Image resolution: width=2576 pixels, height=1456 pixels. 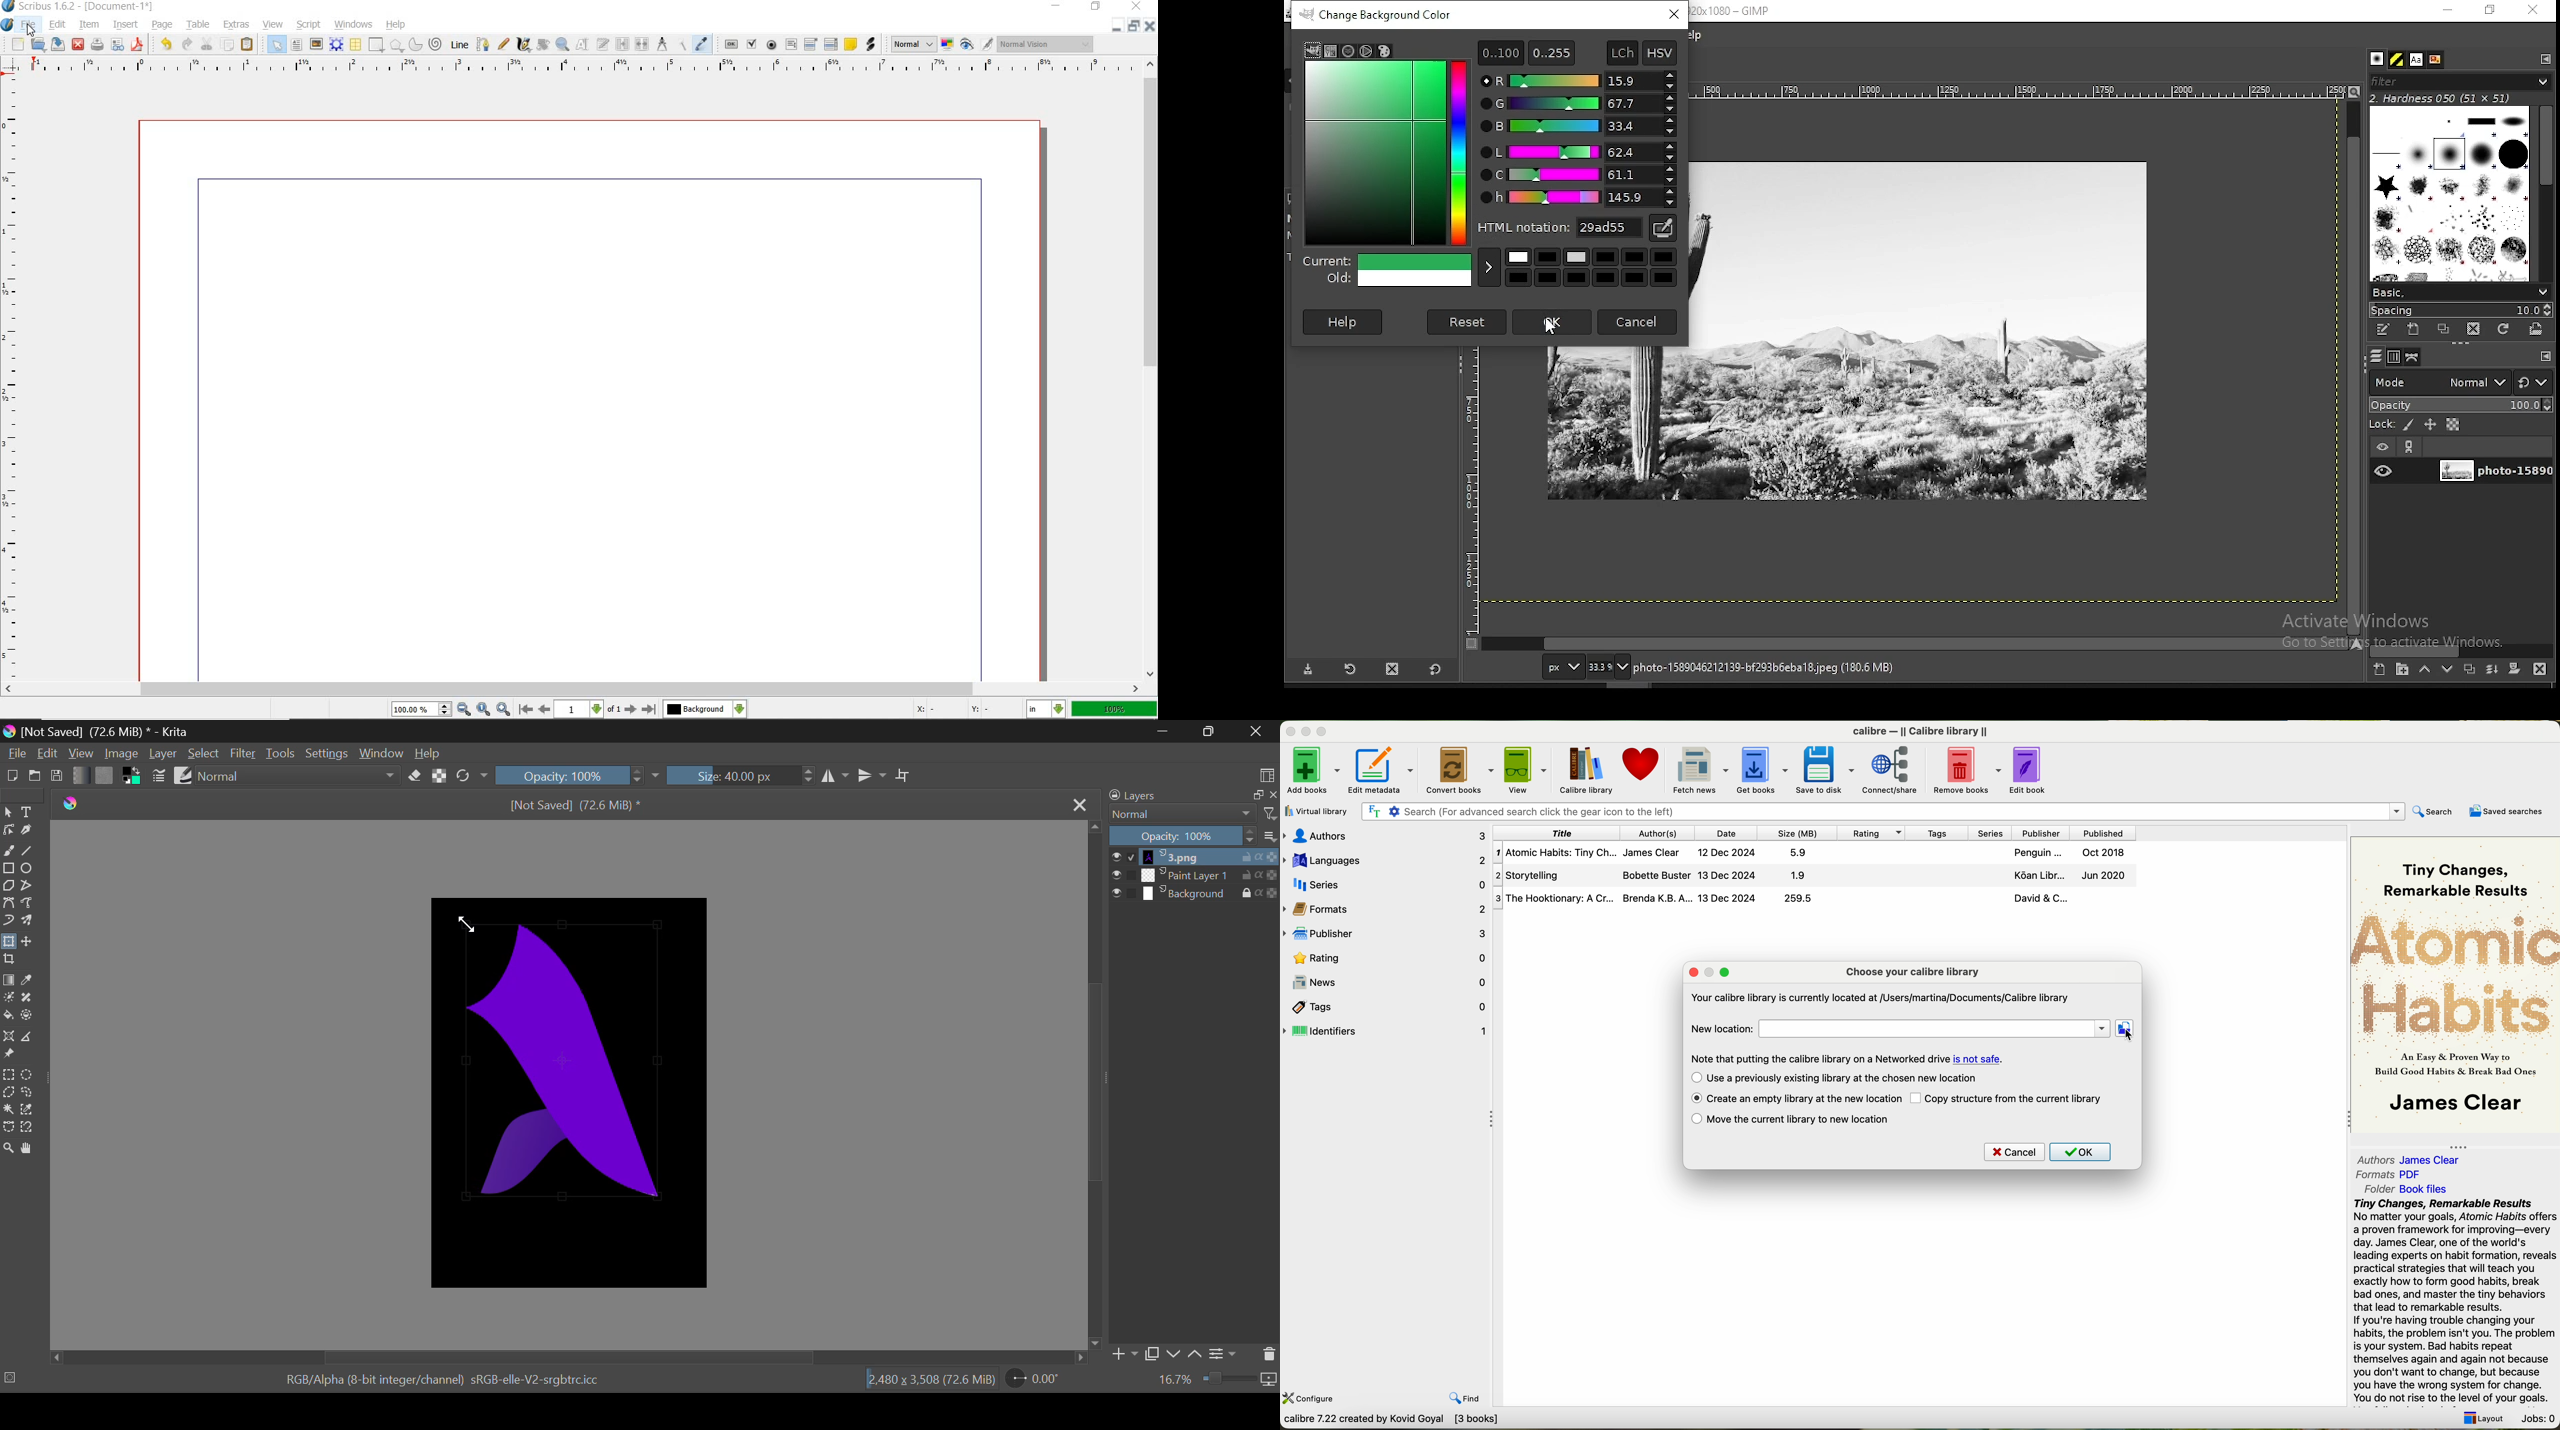 What do you see at coordinates (397, 26) in the screenshot?
I see `help` at bounding box center [397, 26].